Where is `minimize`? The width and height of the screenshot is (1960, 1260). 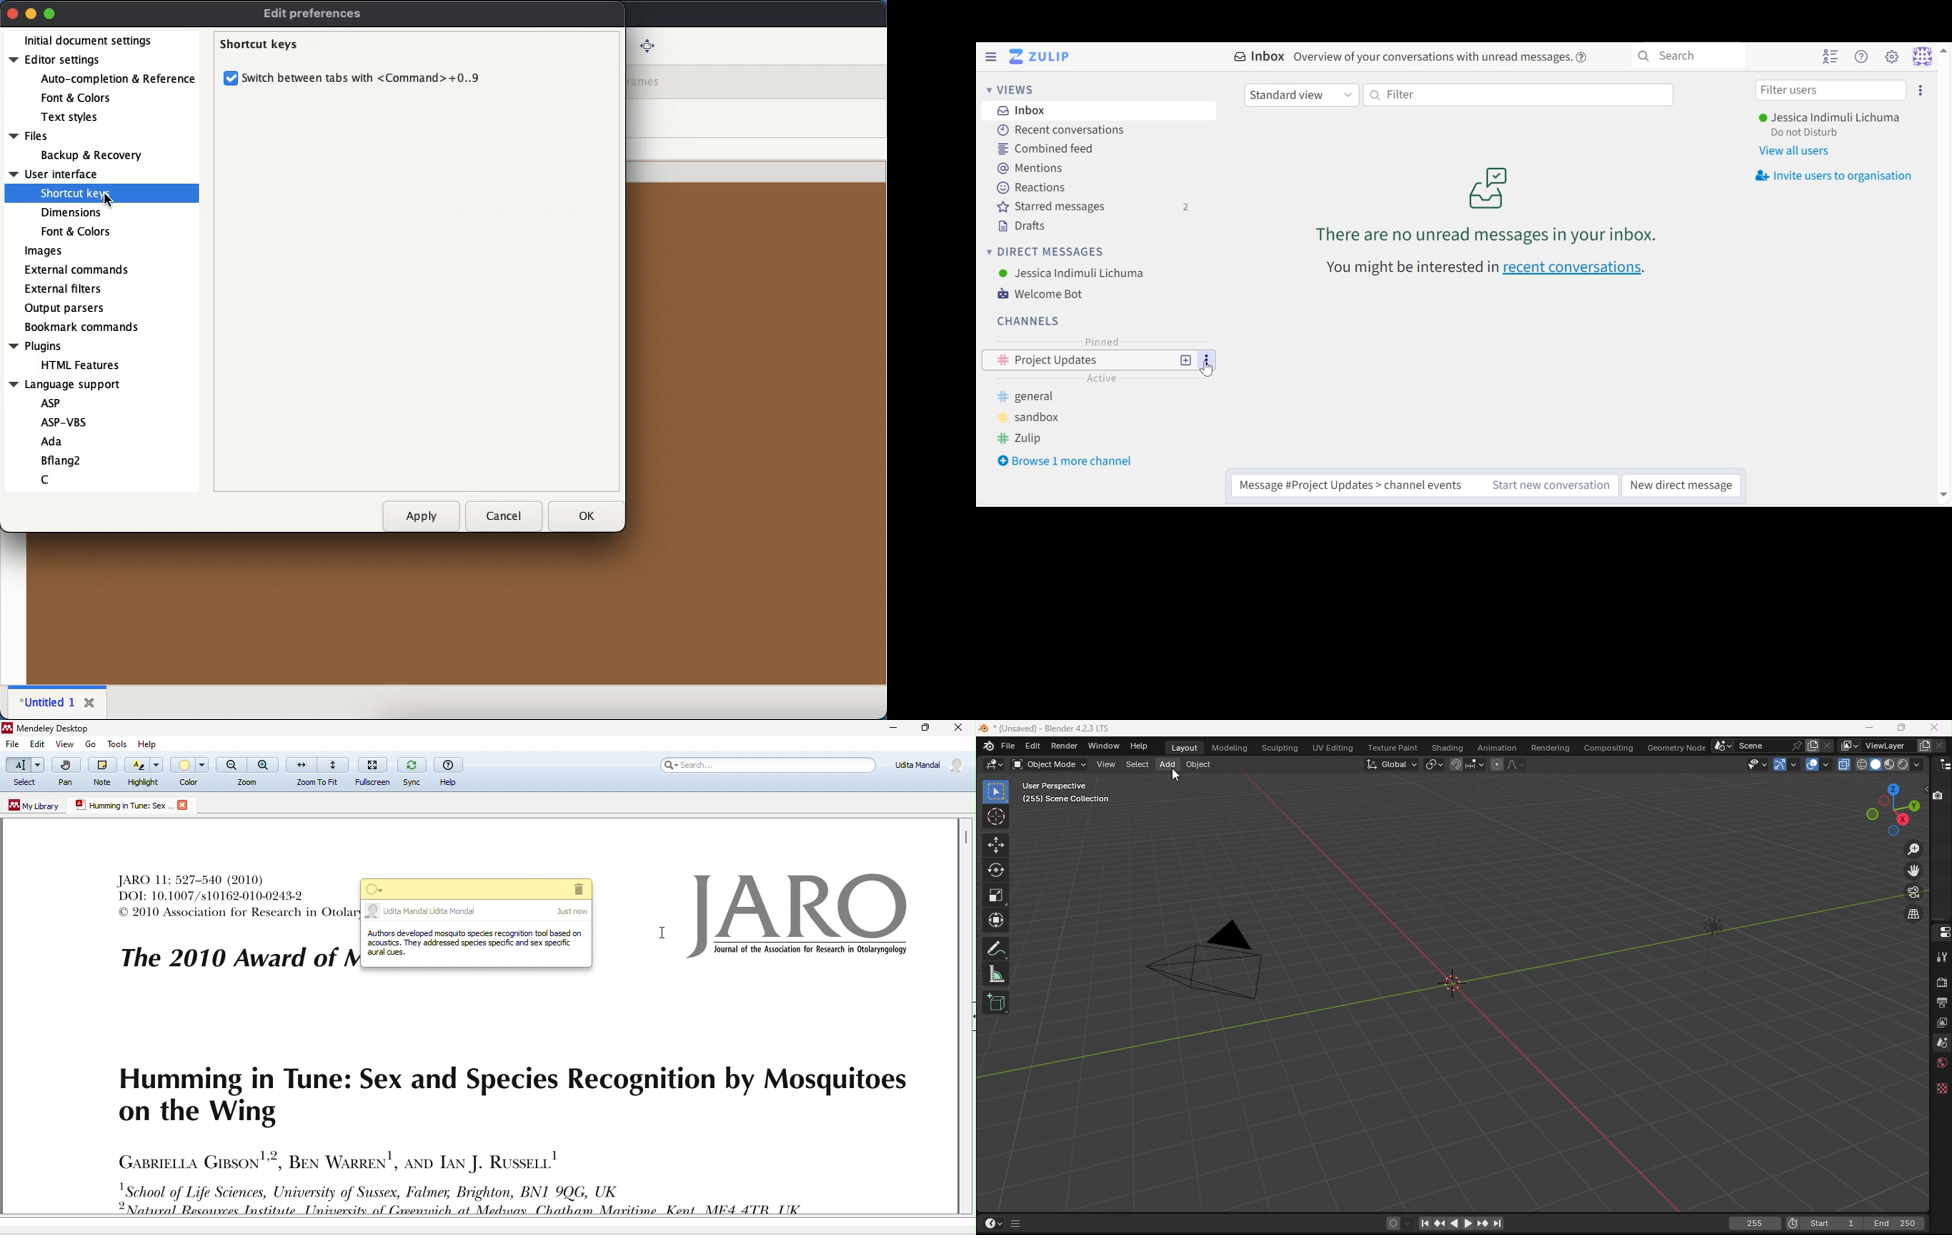 minimize is located at coordinates (891, 729).